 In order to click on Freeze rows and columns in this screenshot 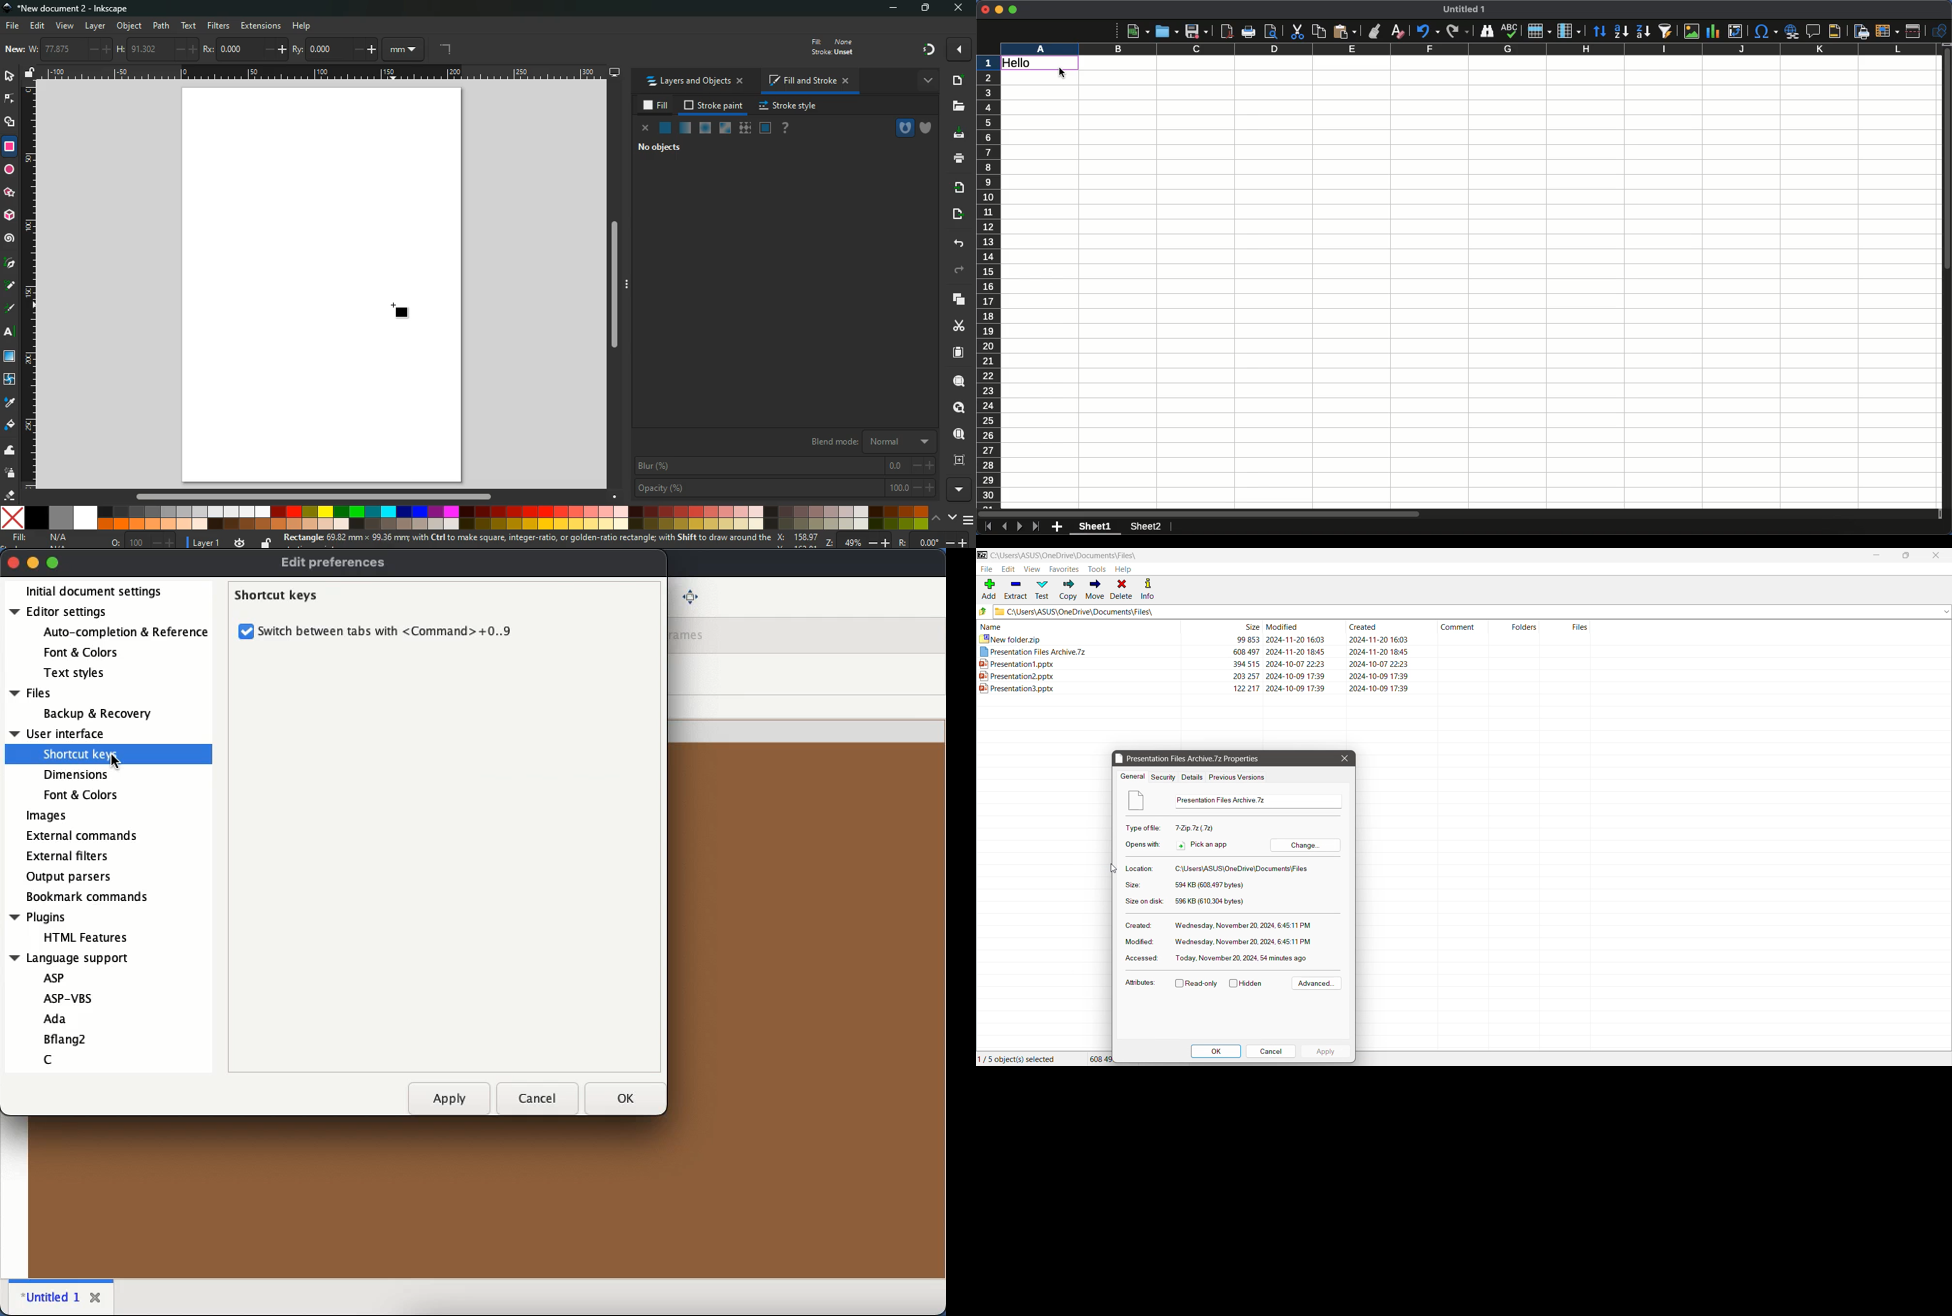, I will do `click(1888, 30)`.